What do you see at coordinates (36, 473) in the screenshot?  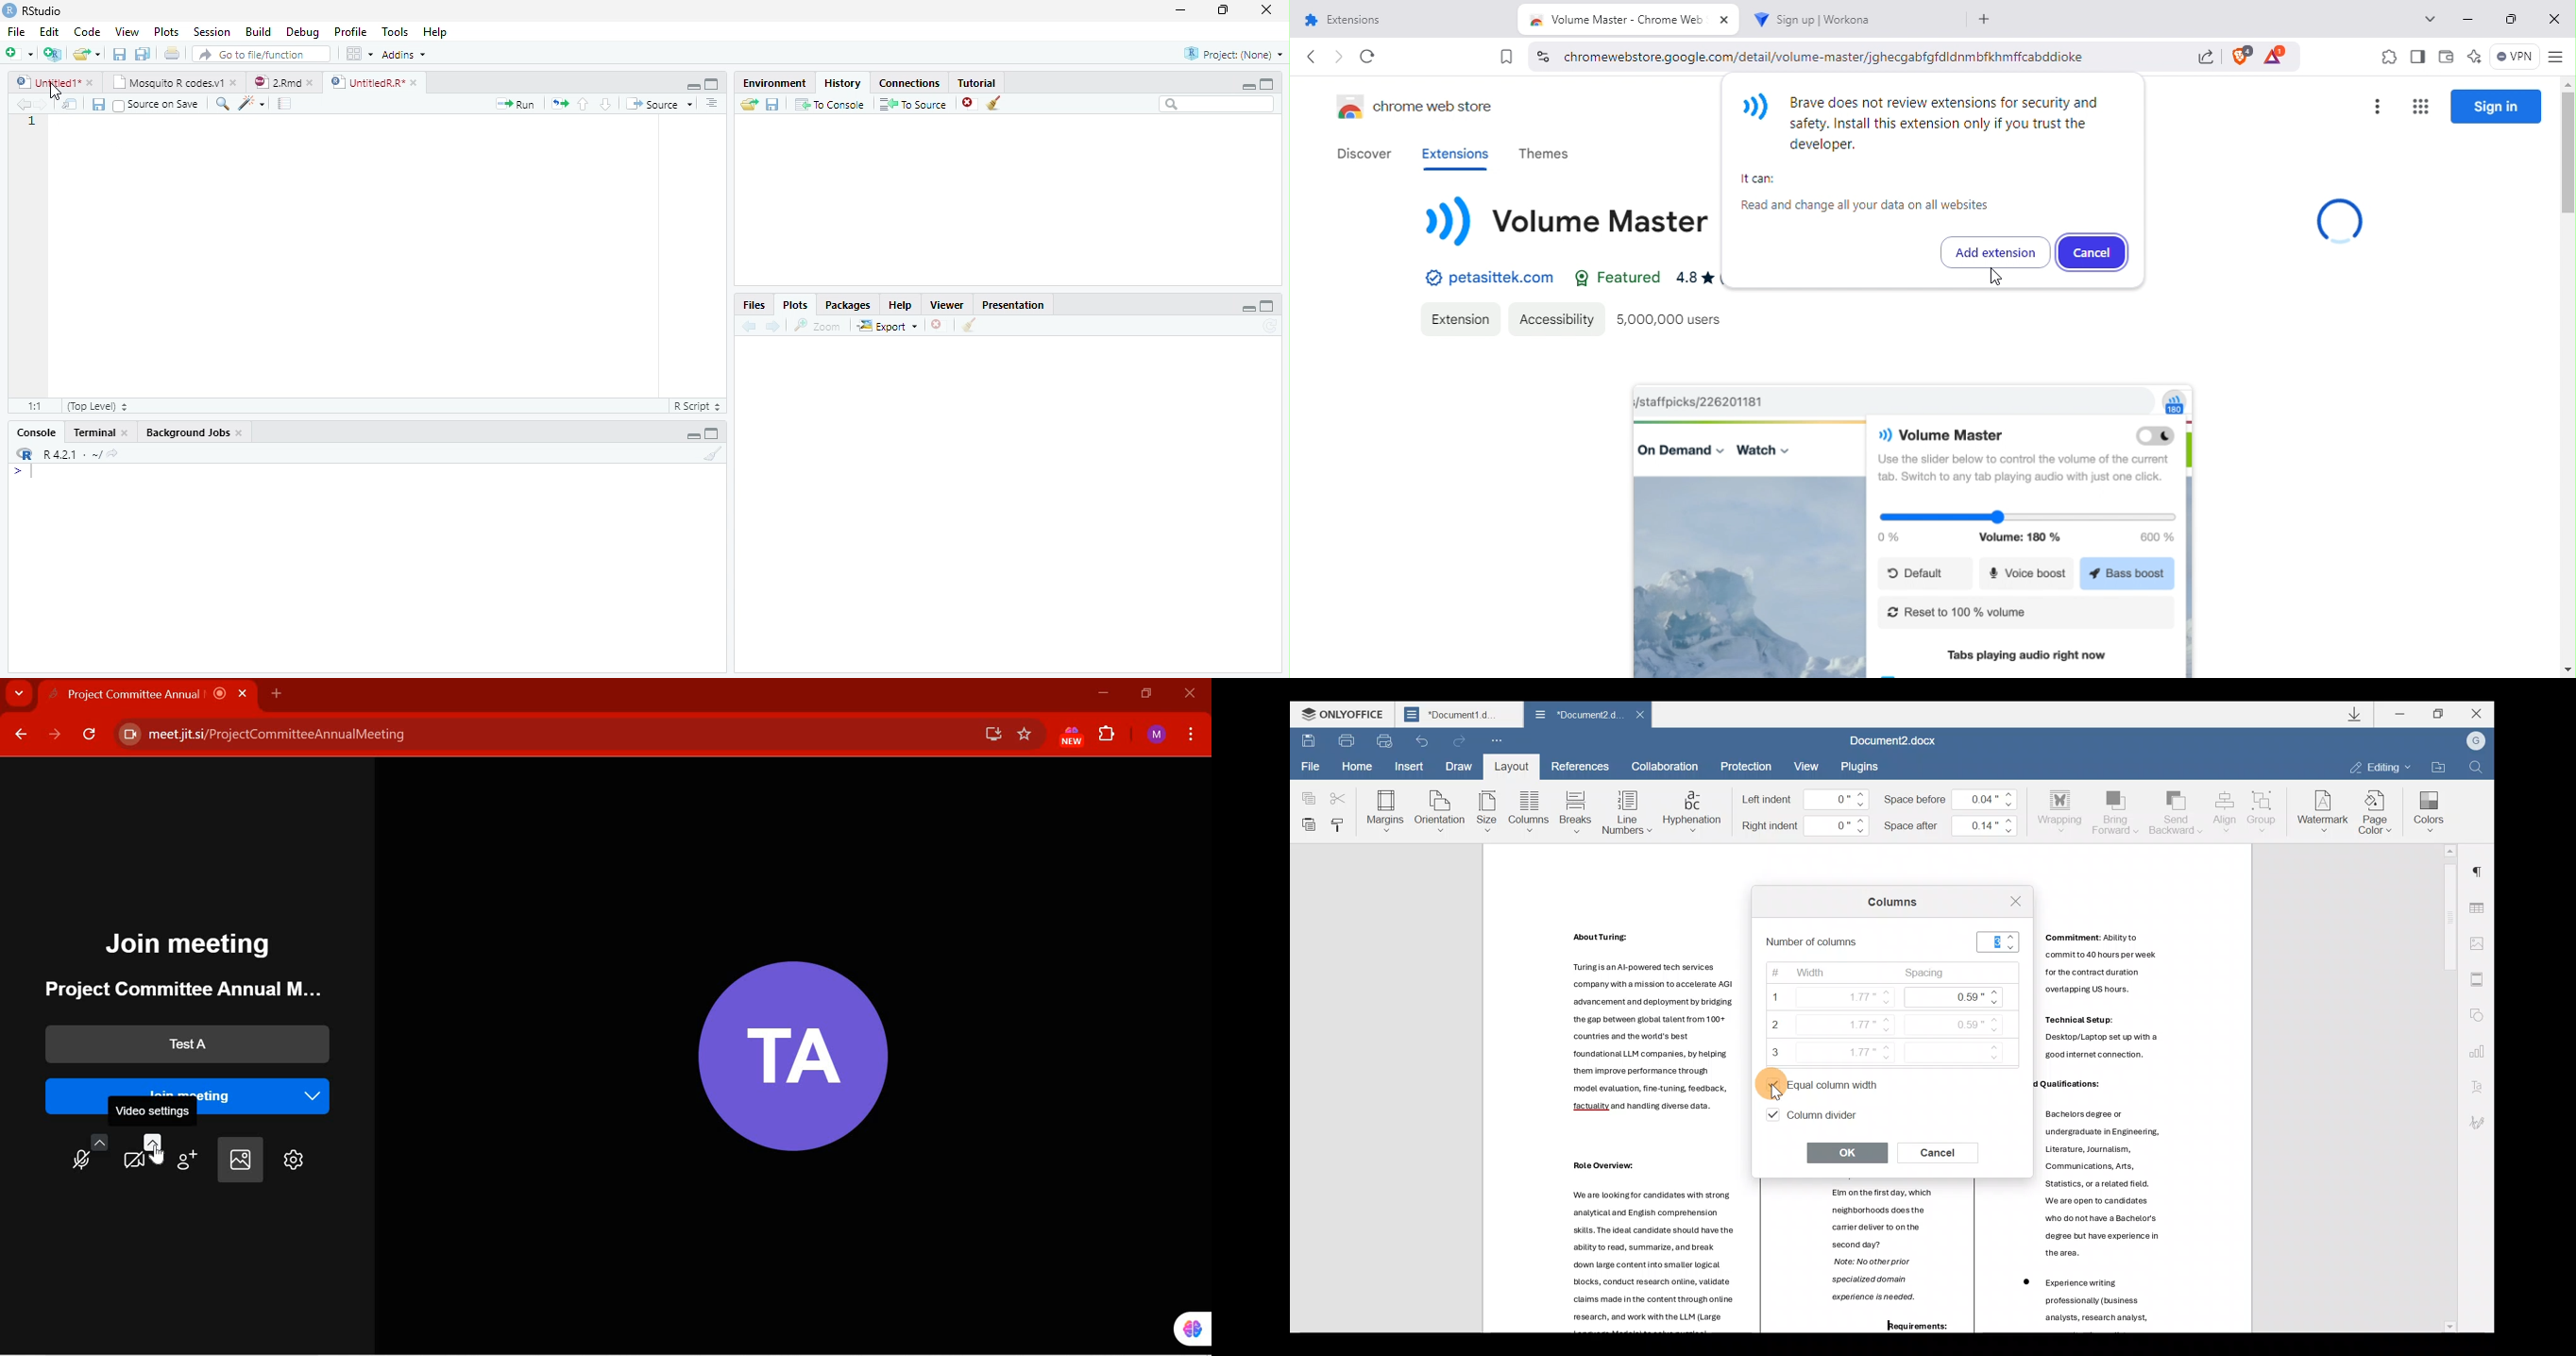 I see `Cursor` at bounding box center [36, 473].